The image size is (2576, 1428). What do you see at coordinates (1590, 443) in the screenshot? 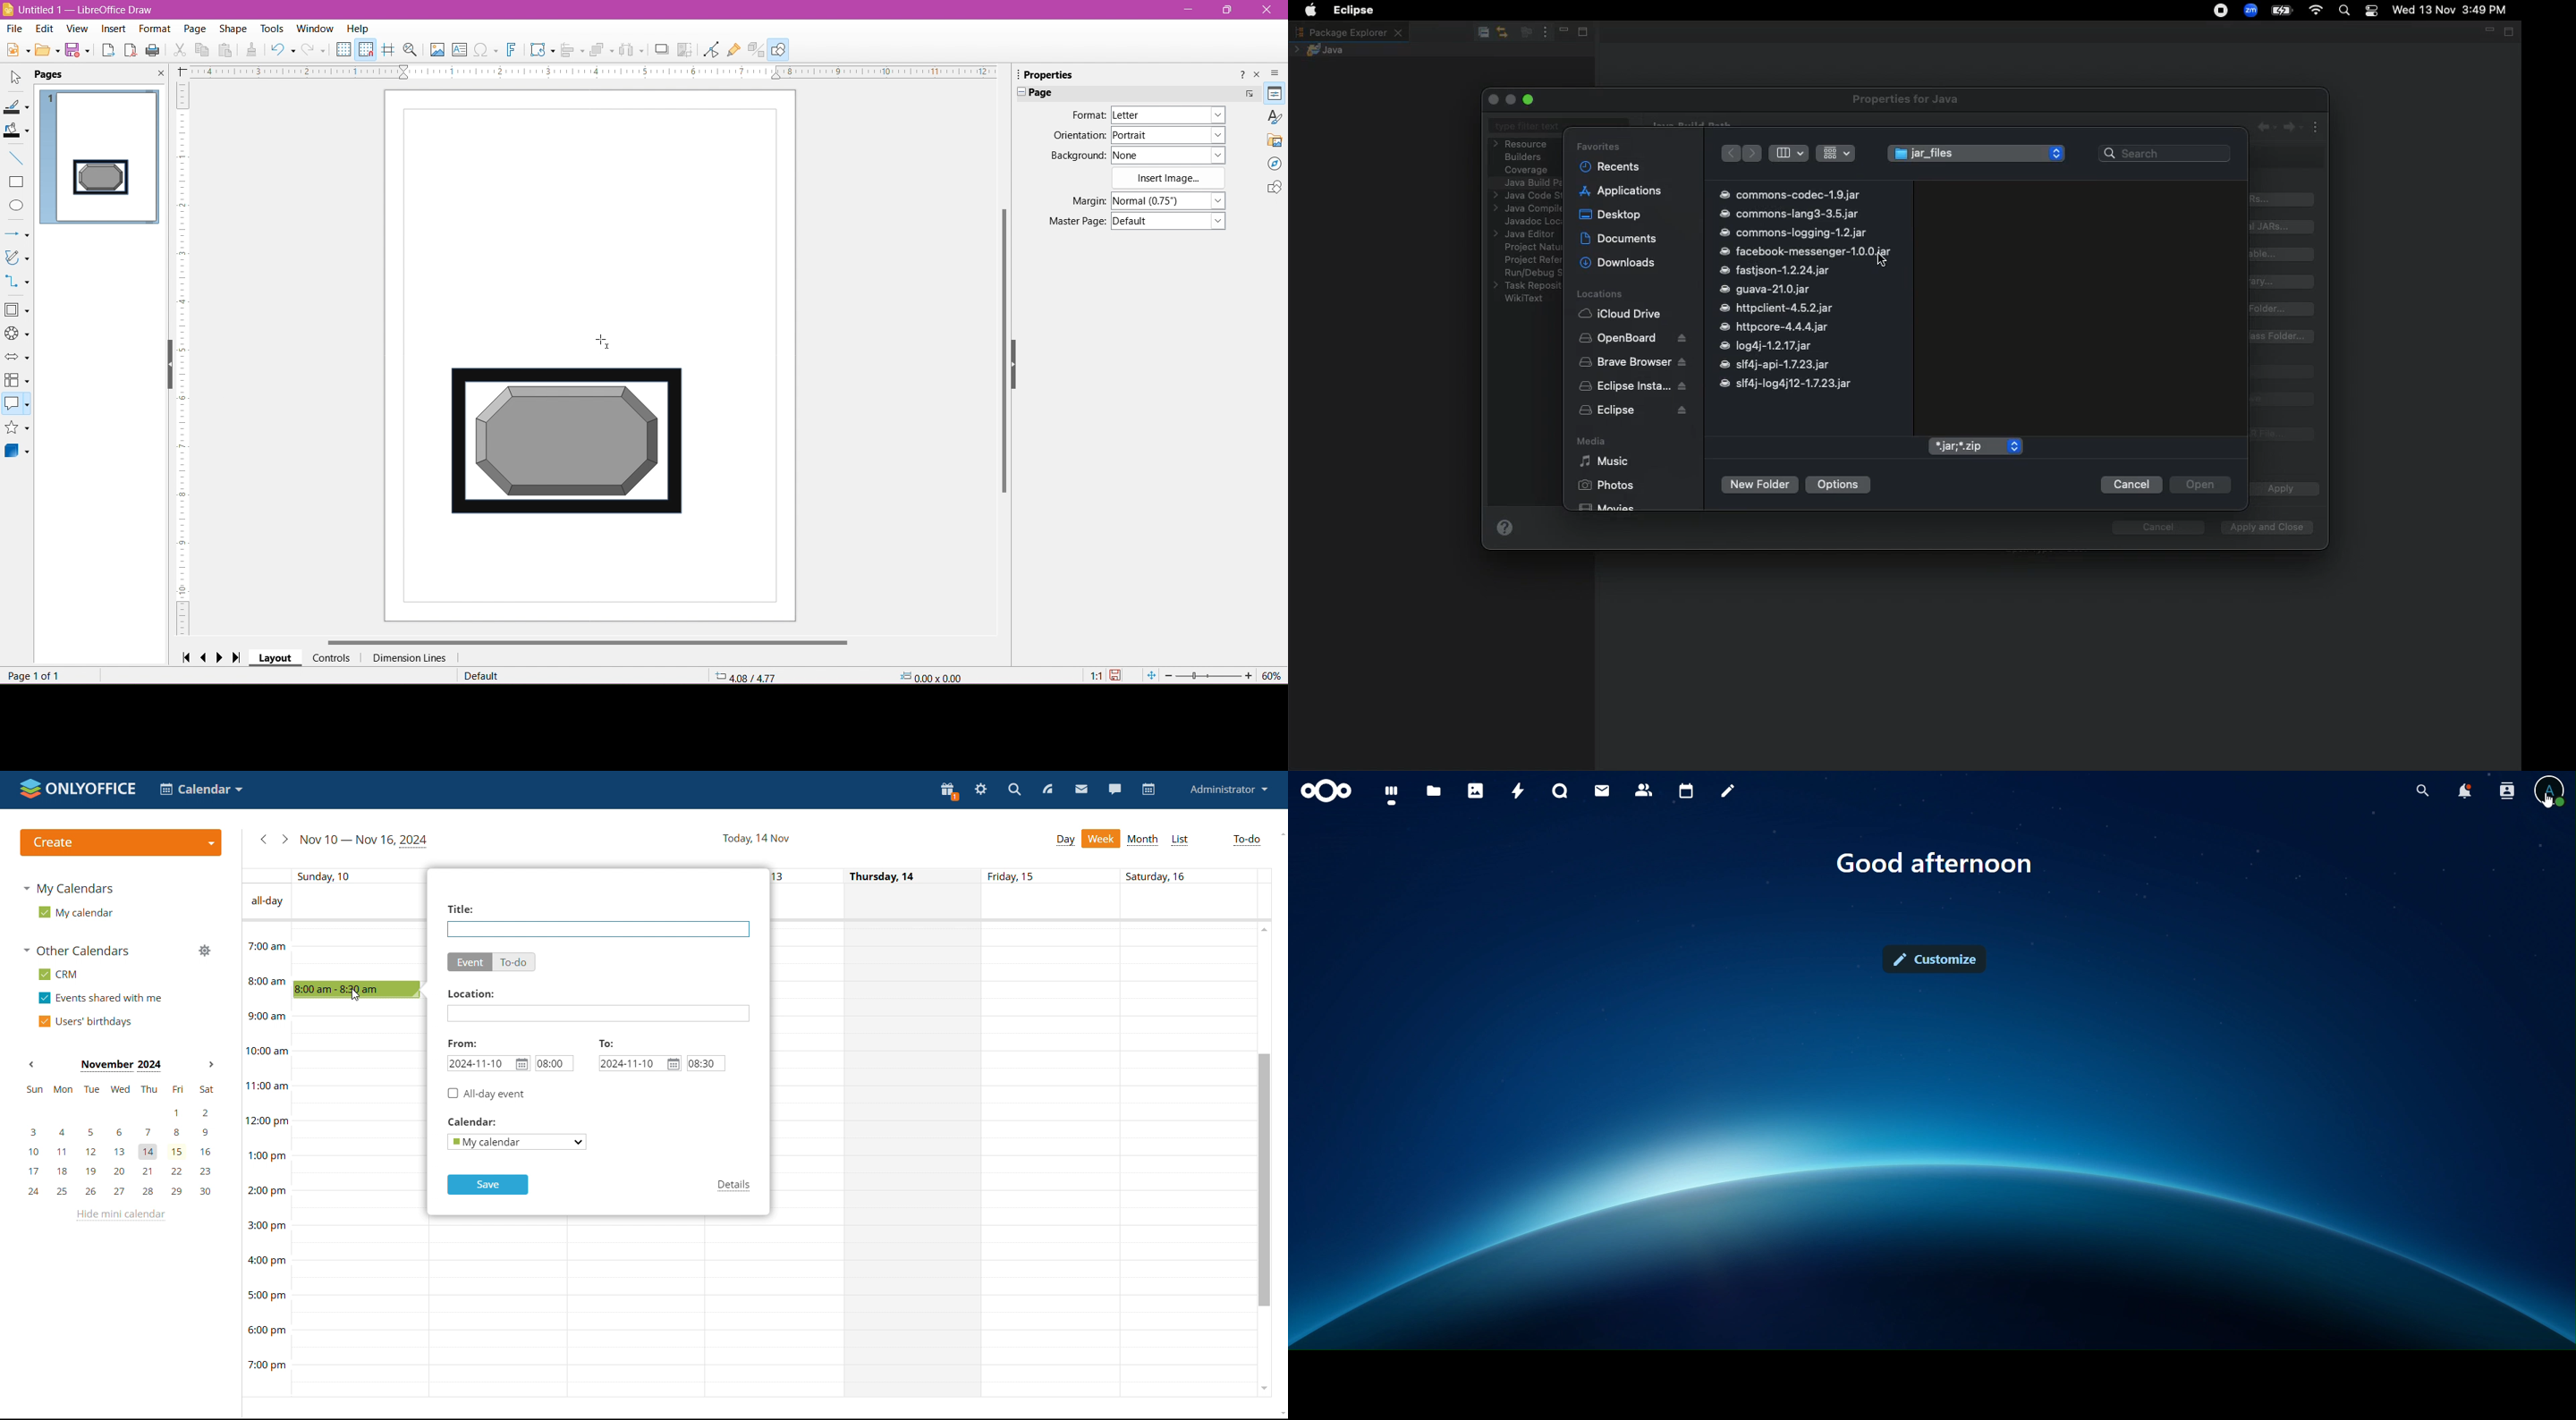
I see `Media` at bounding box center [1590, 443].